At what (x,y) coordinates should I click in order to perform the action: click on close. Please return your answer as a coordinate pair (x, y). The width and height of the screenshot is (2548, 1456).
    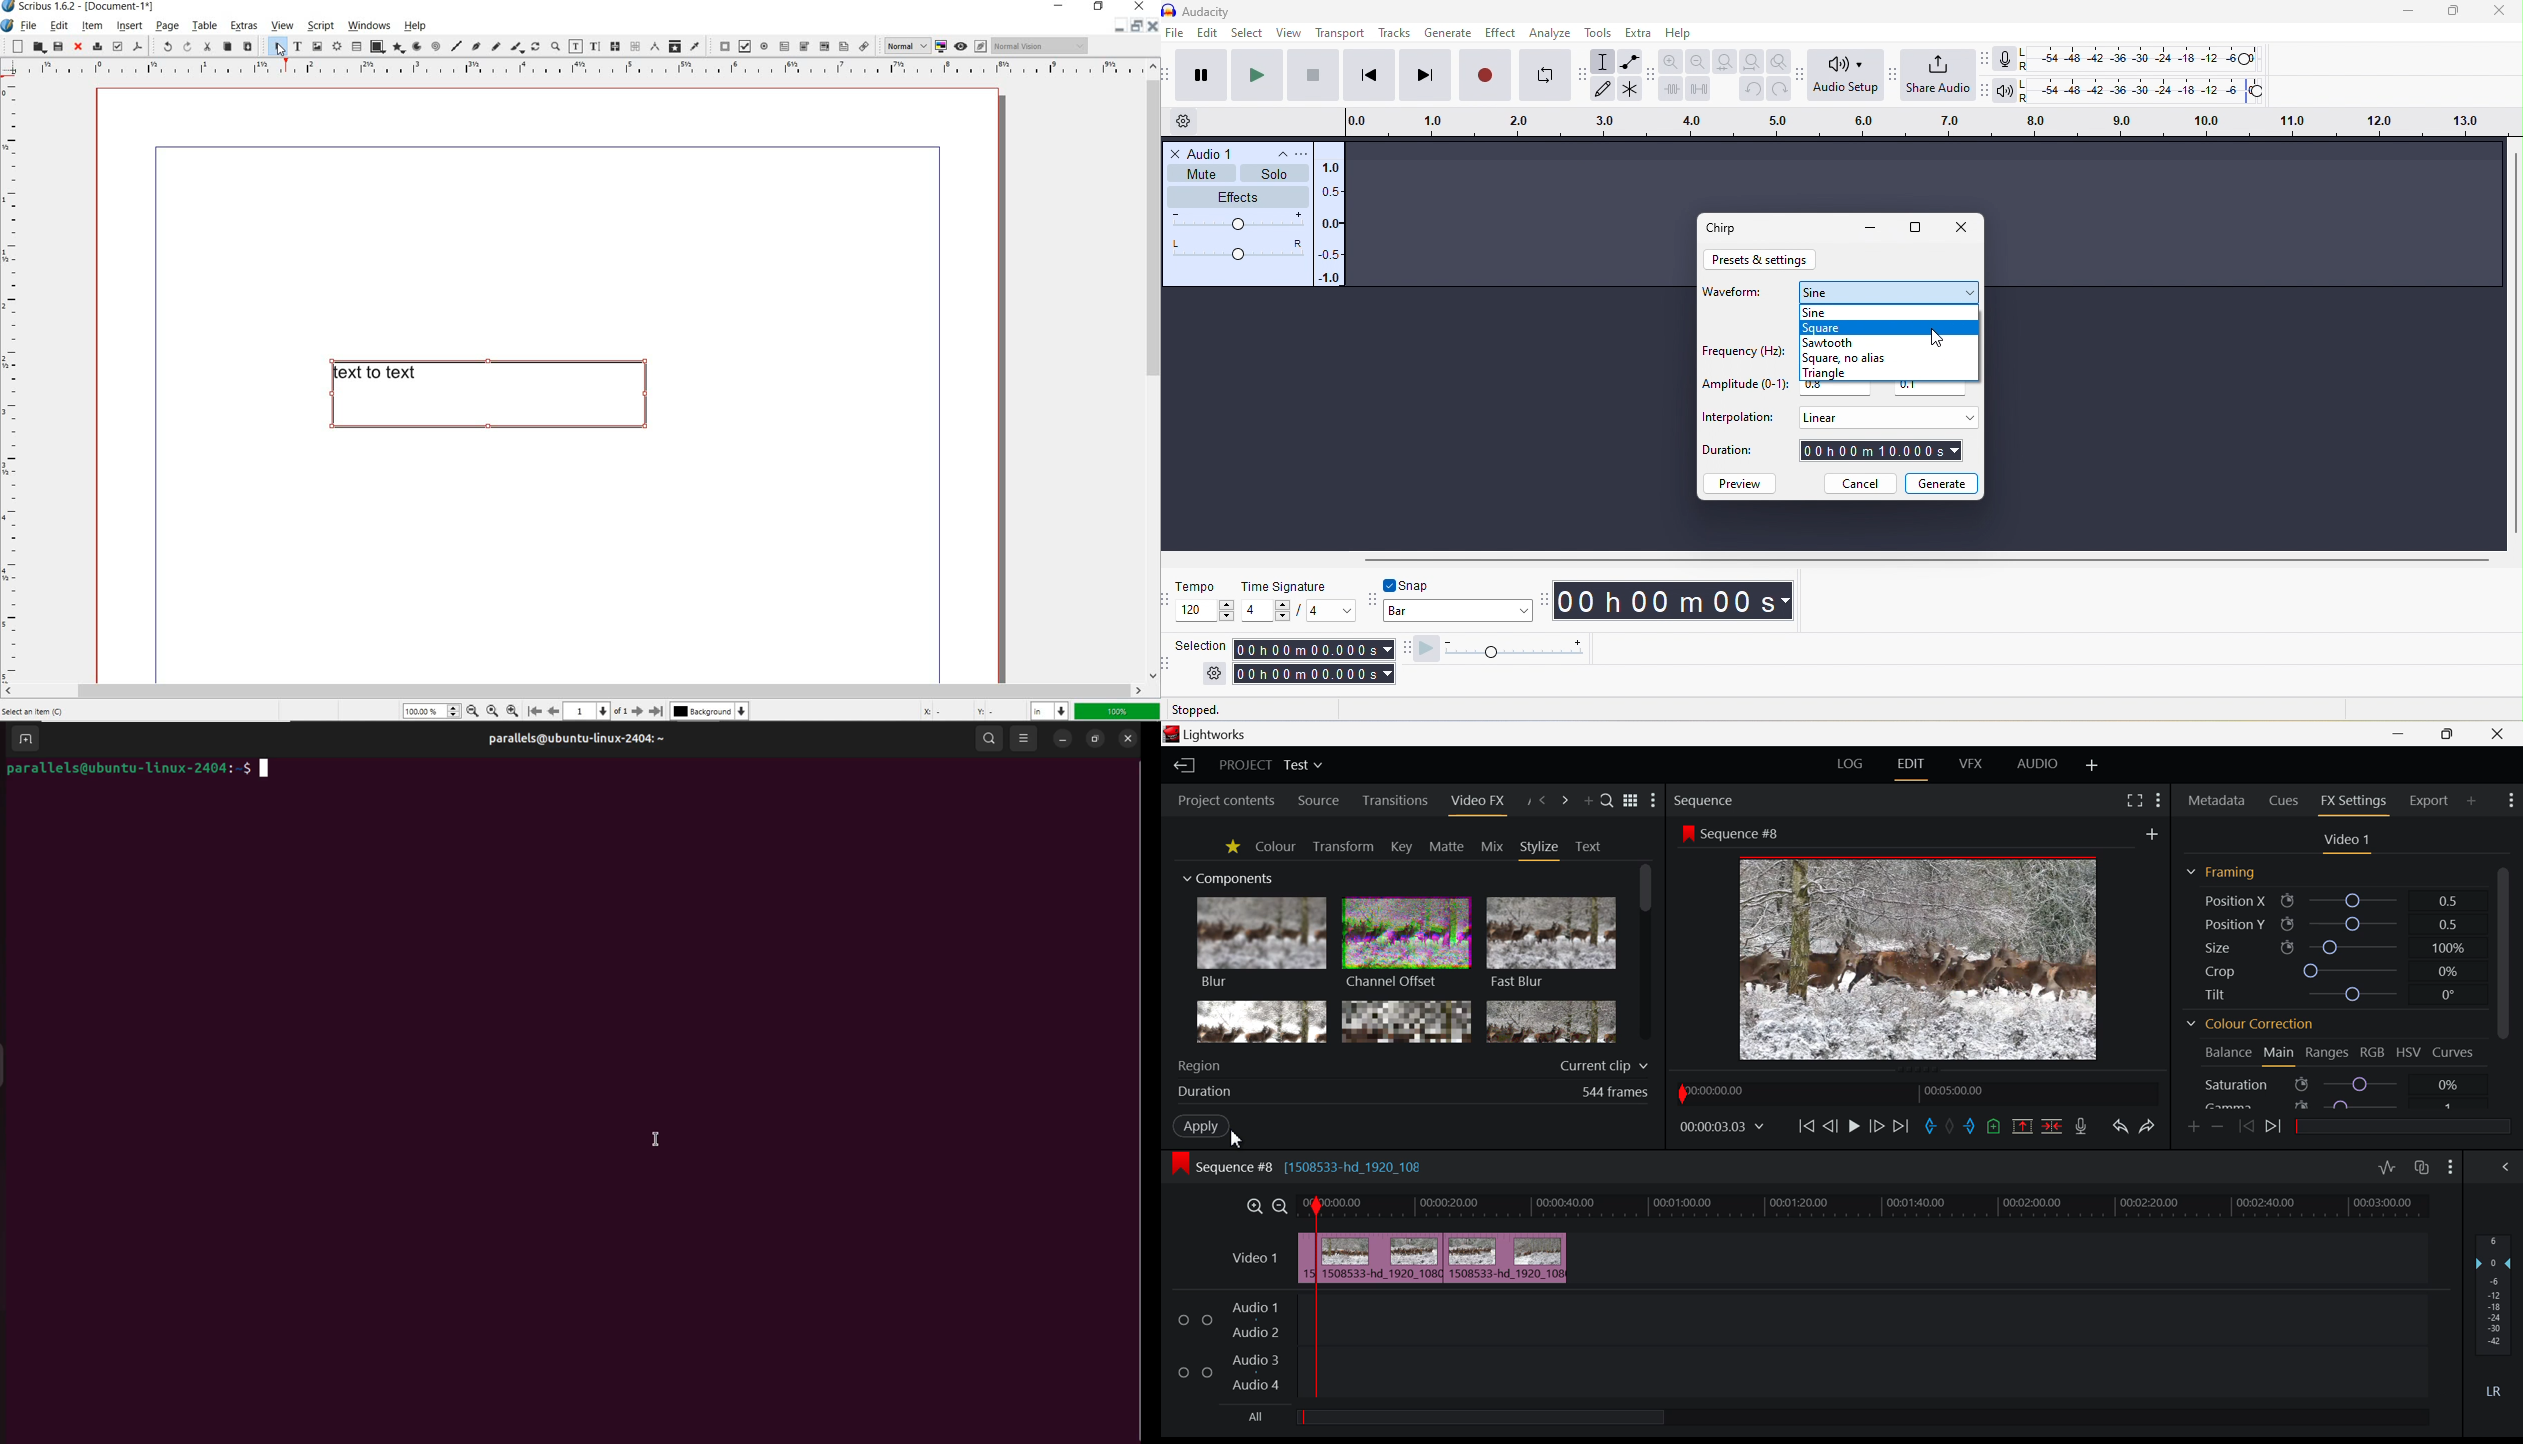
    Looking at the image, I should click on (76, 47).